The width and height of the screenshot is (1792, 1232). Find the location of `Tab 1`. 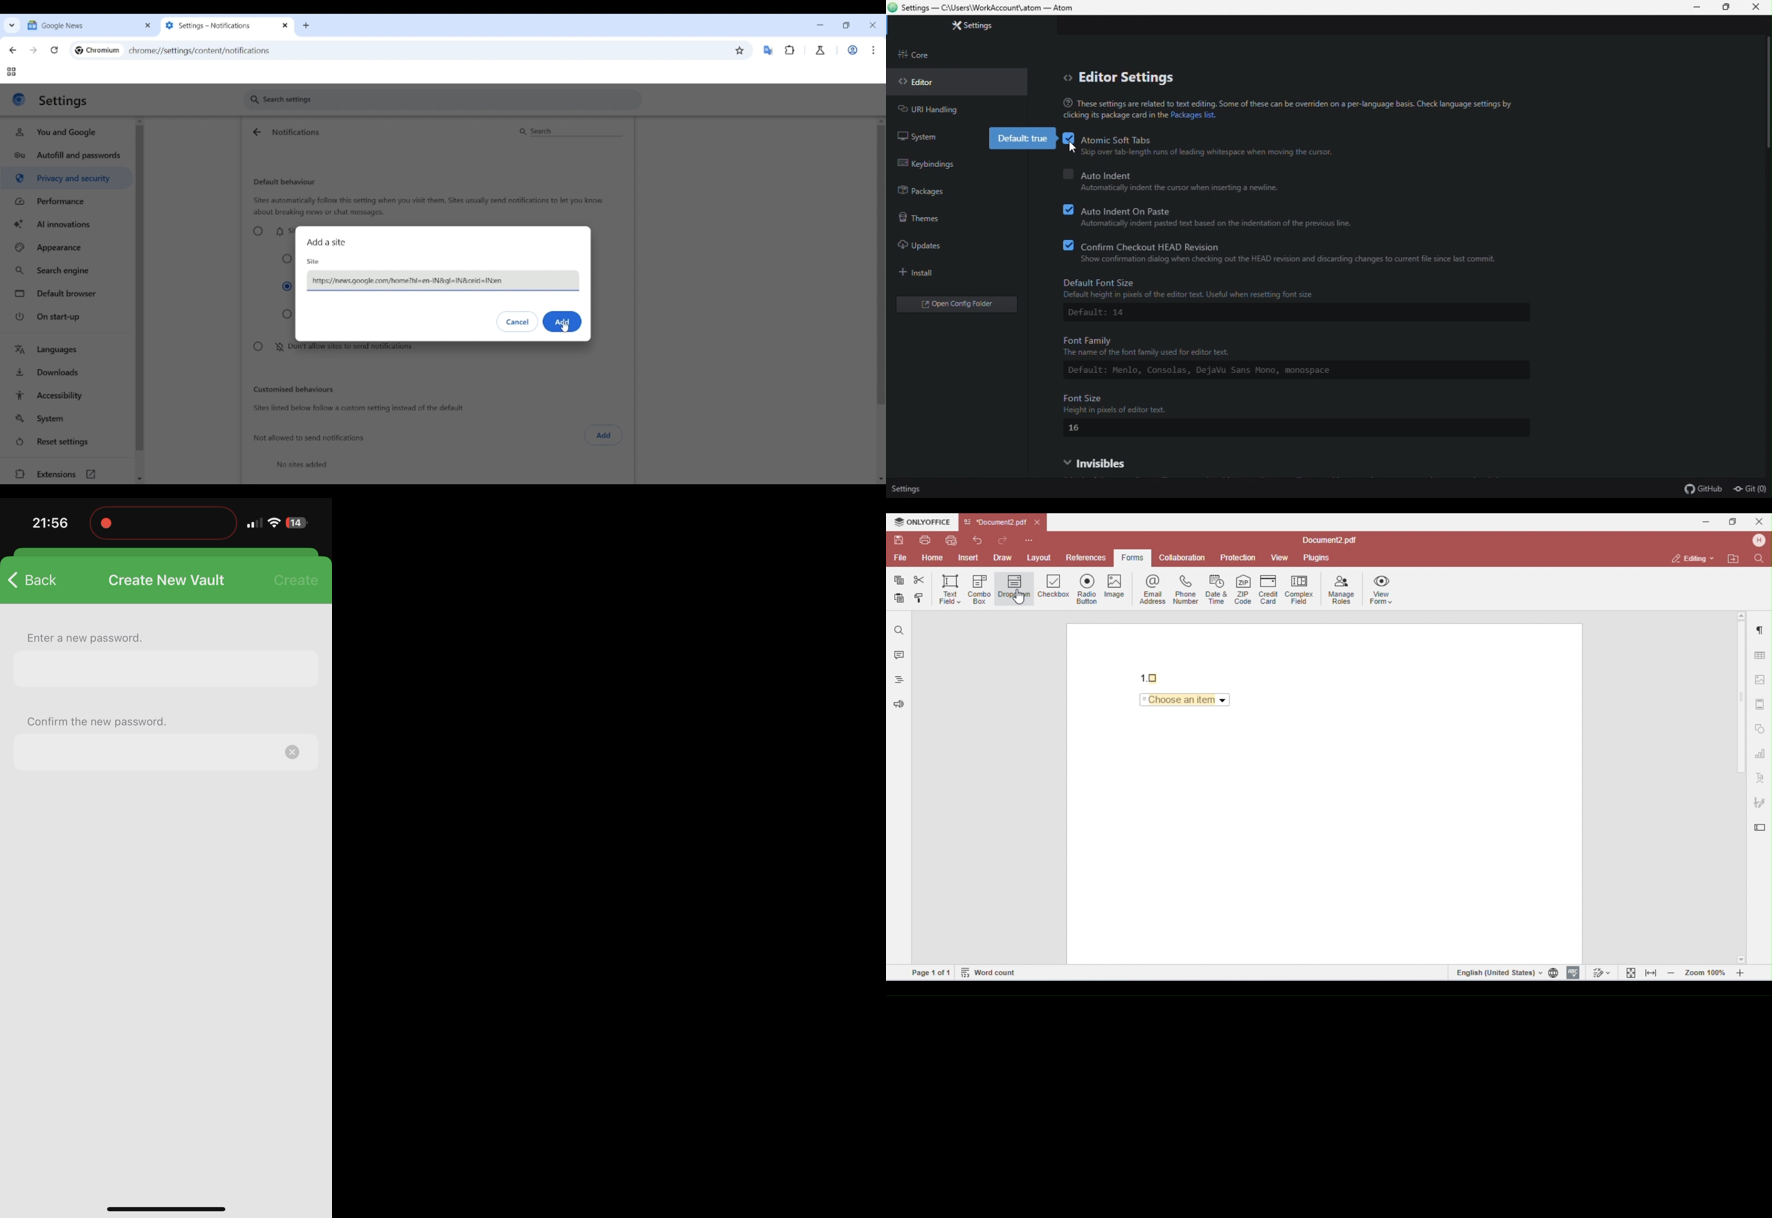

Tab 1 is located at coordinates (82, 25).